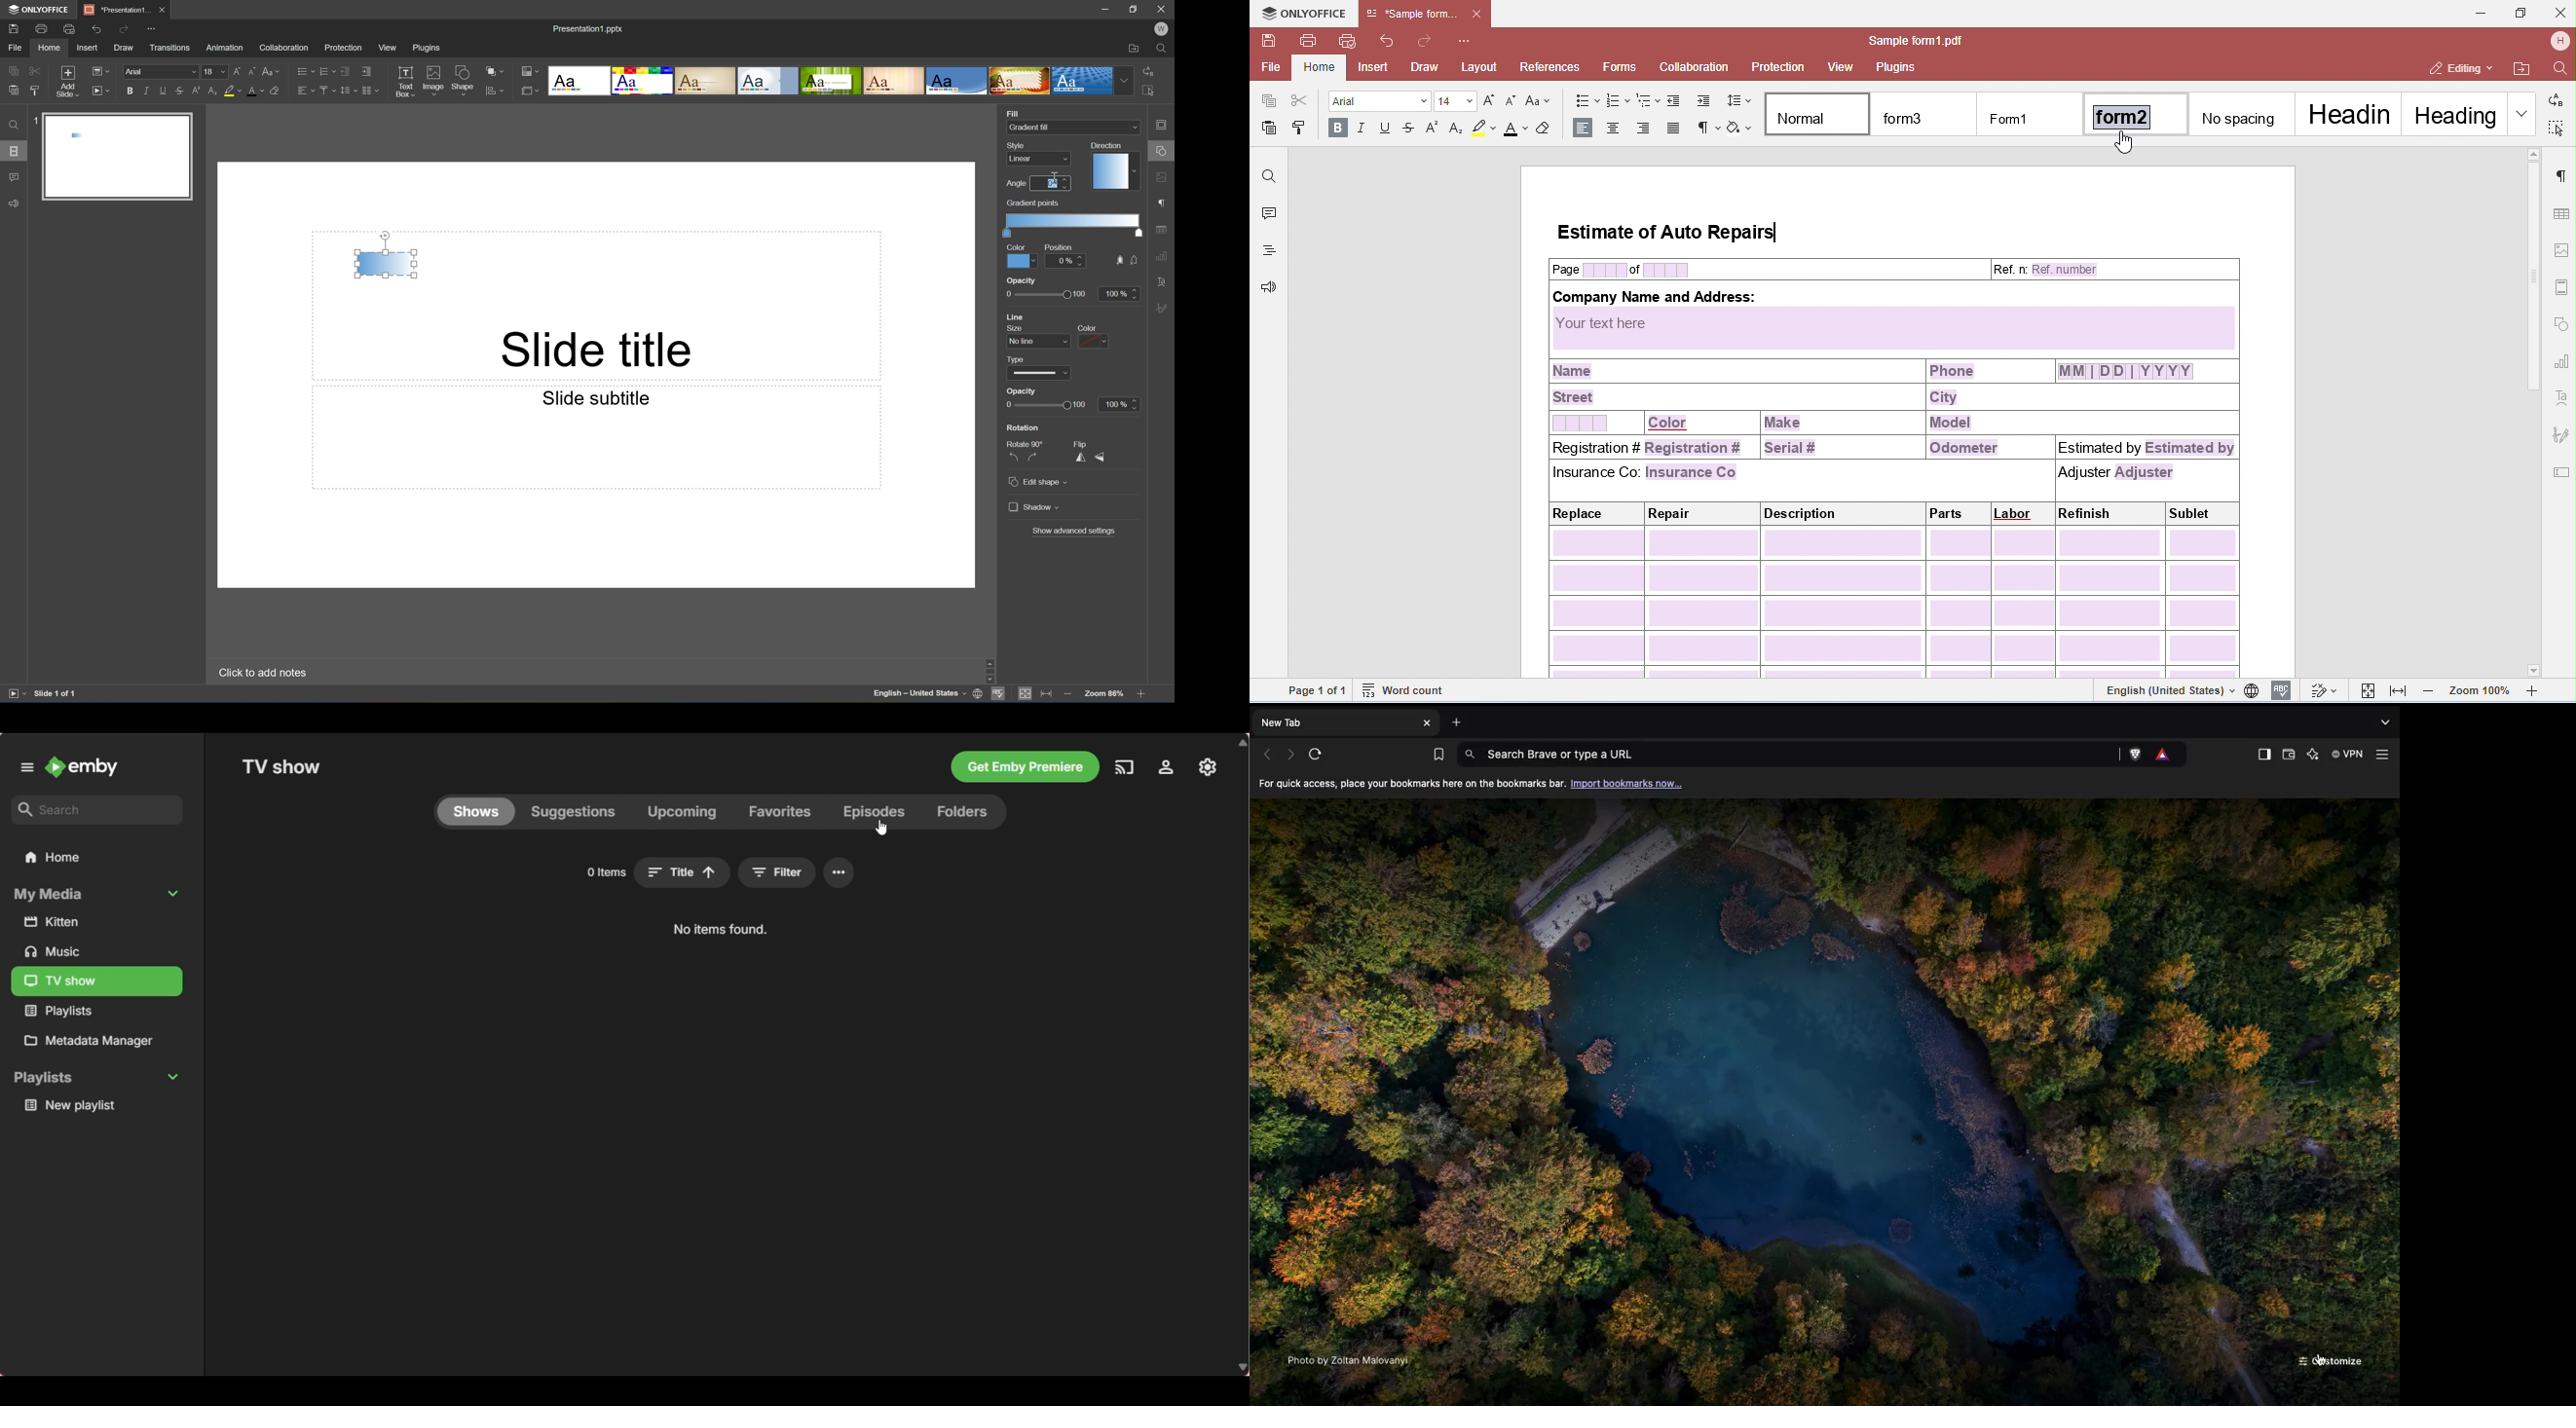  What do you see at coordinates (1047, 695) in the screenshot?
I see `Fit to width` at bounding box center [1047, 695].